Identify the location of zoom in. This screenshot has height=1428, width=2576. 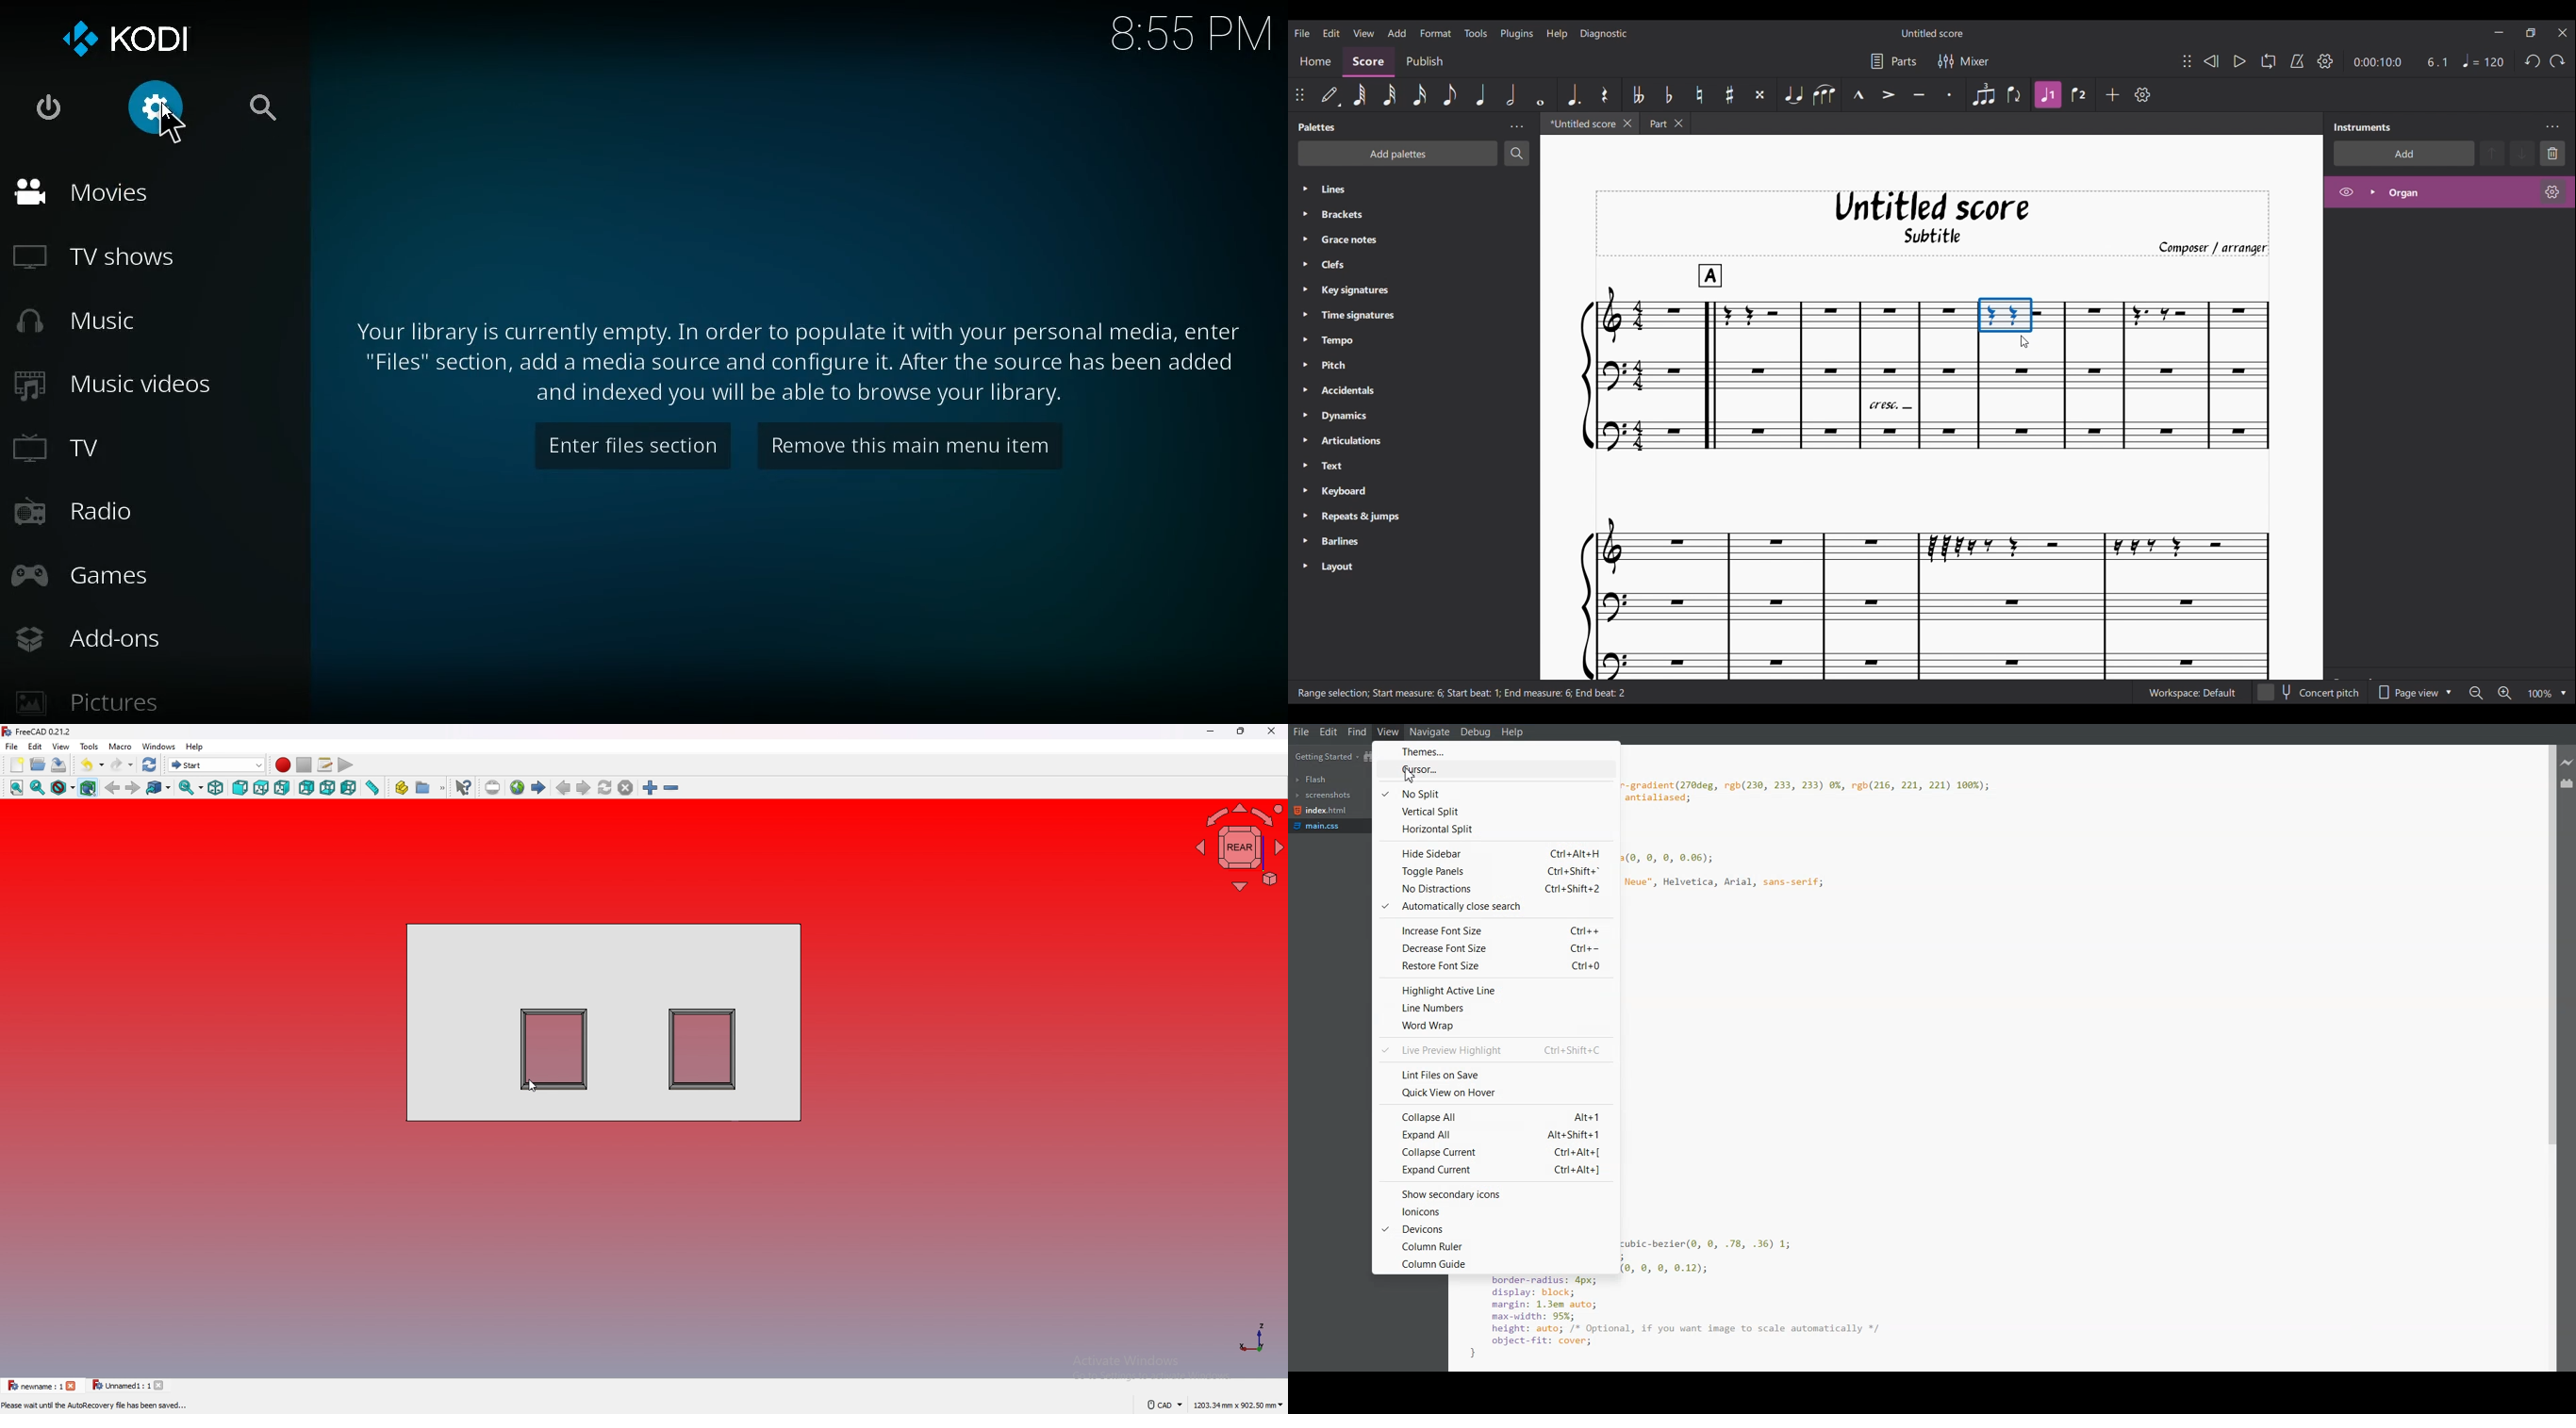
(650, 788).